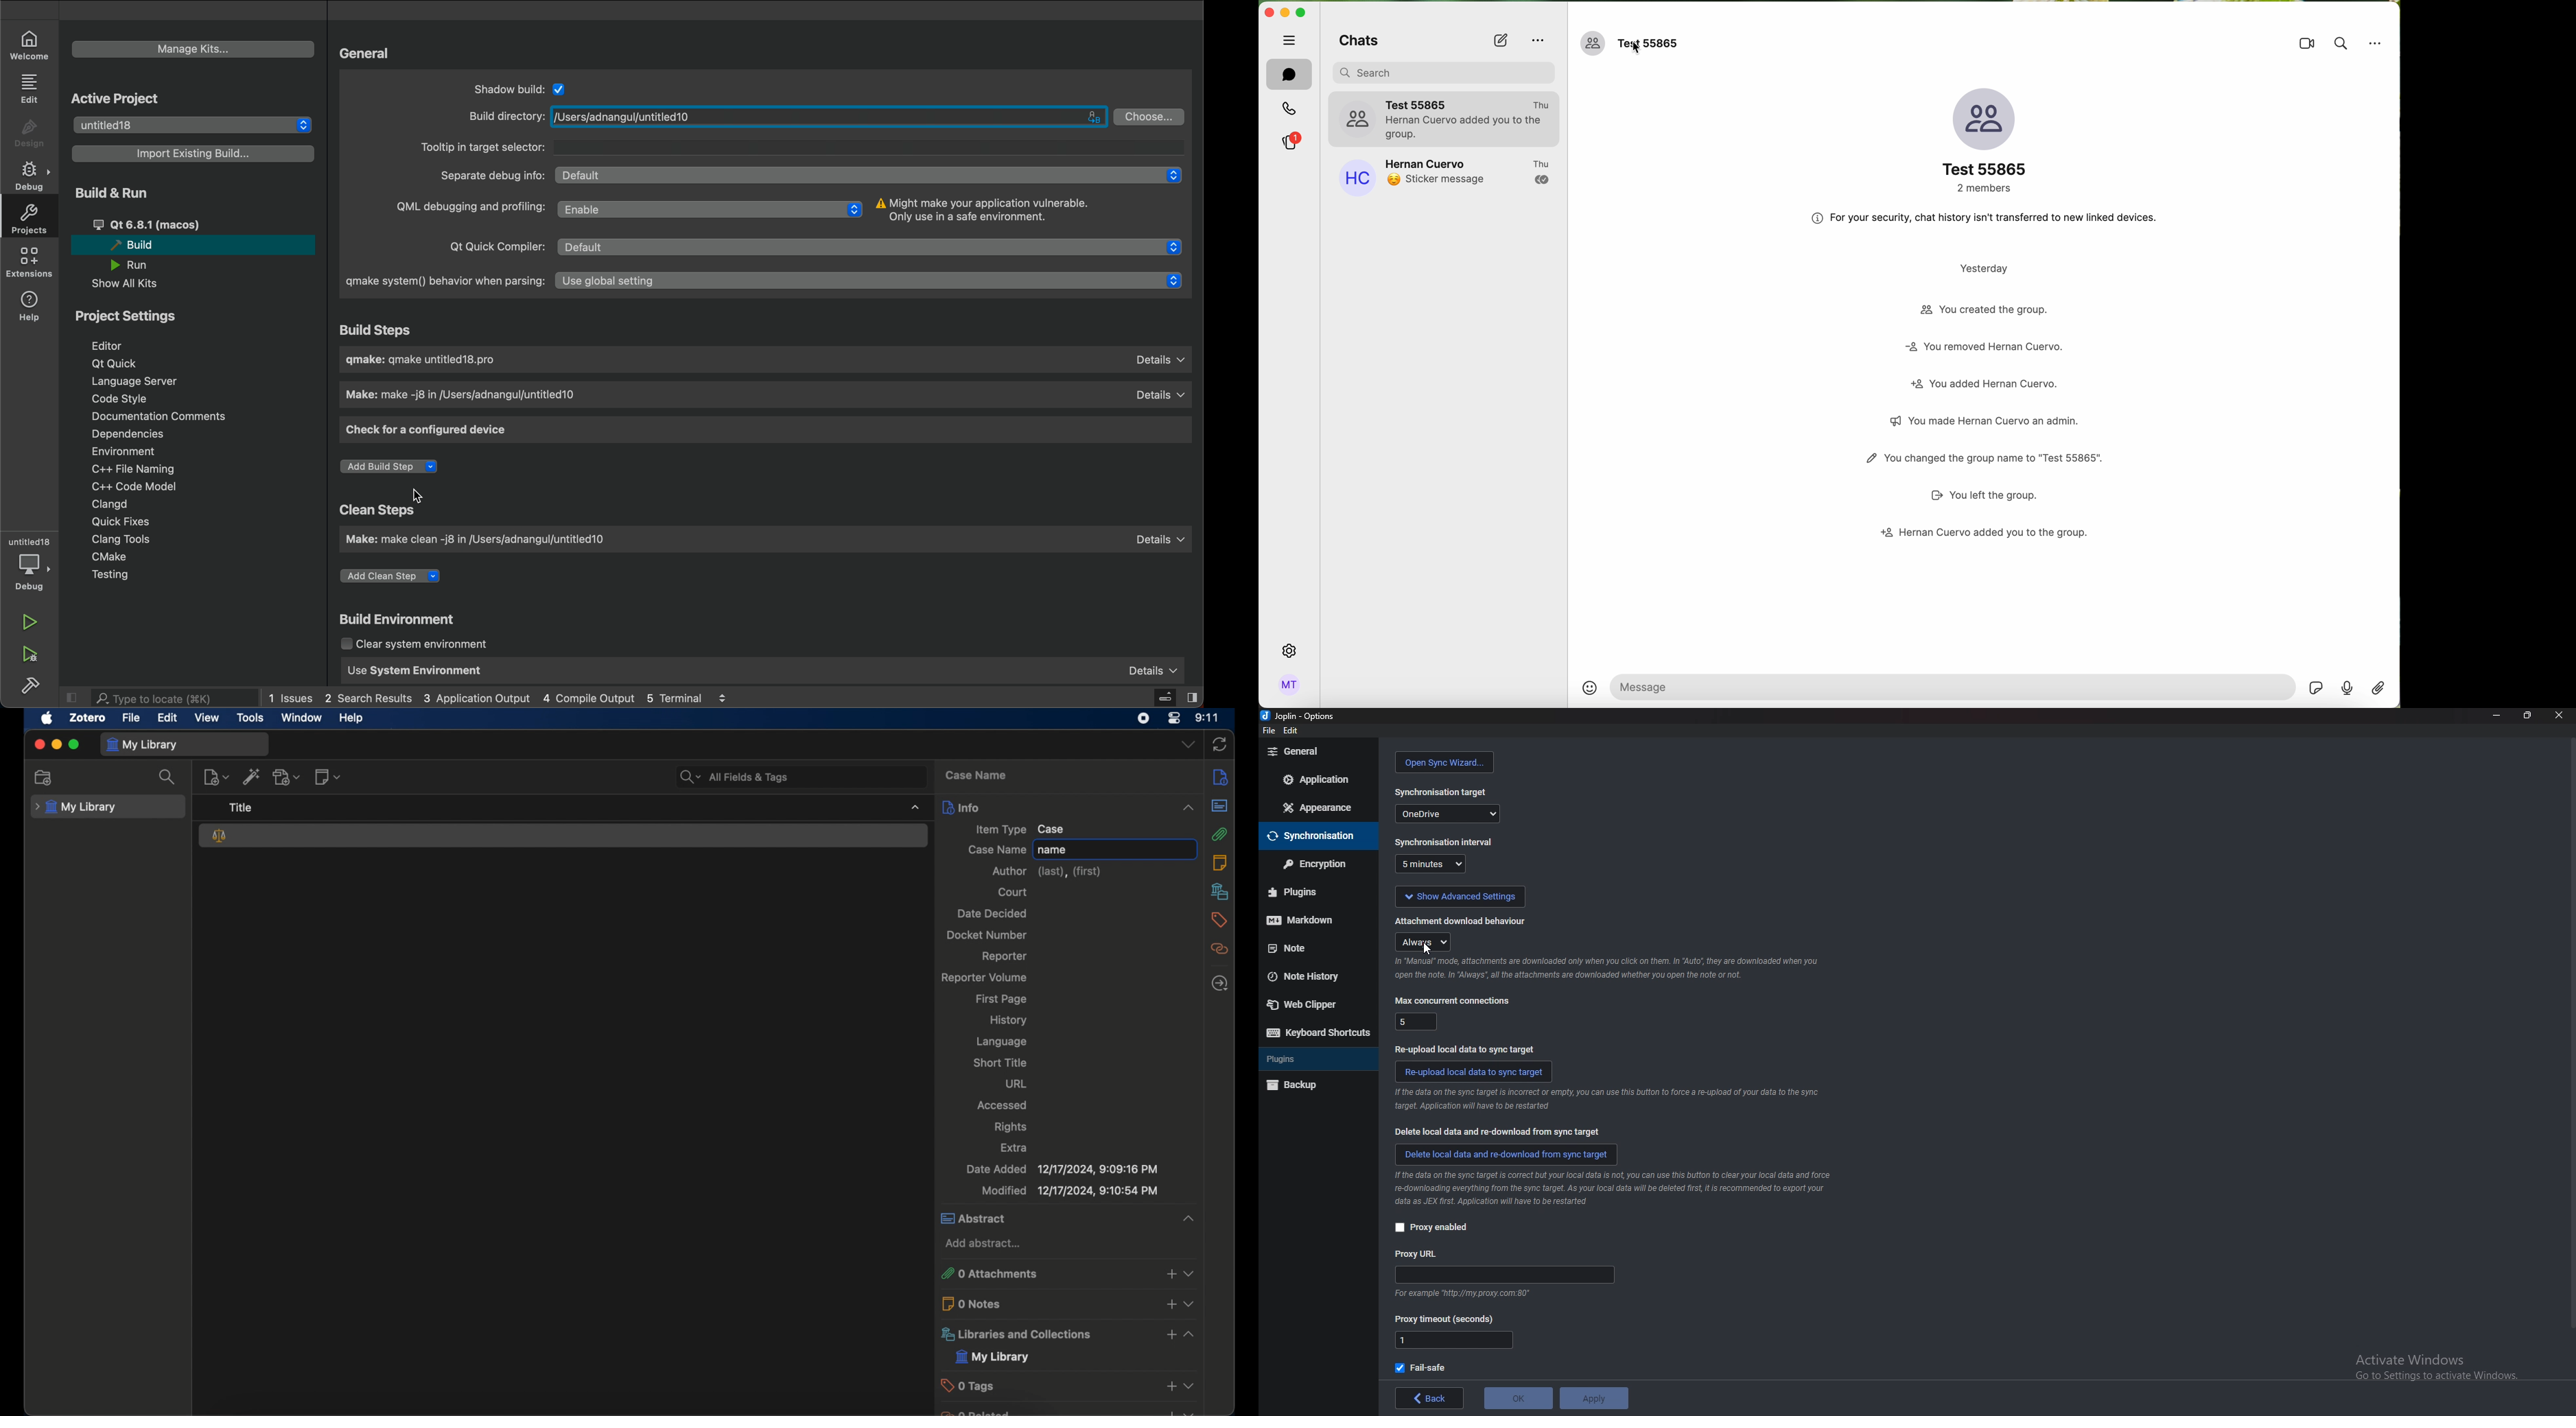  Describe the element at coordinates (1498, 1131) in the screenshot. I see `delete local data` at that location.